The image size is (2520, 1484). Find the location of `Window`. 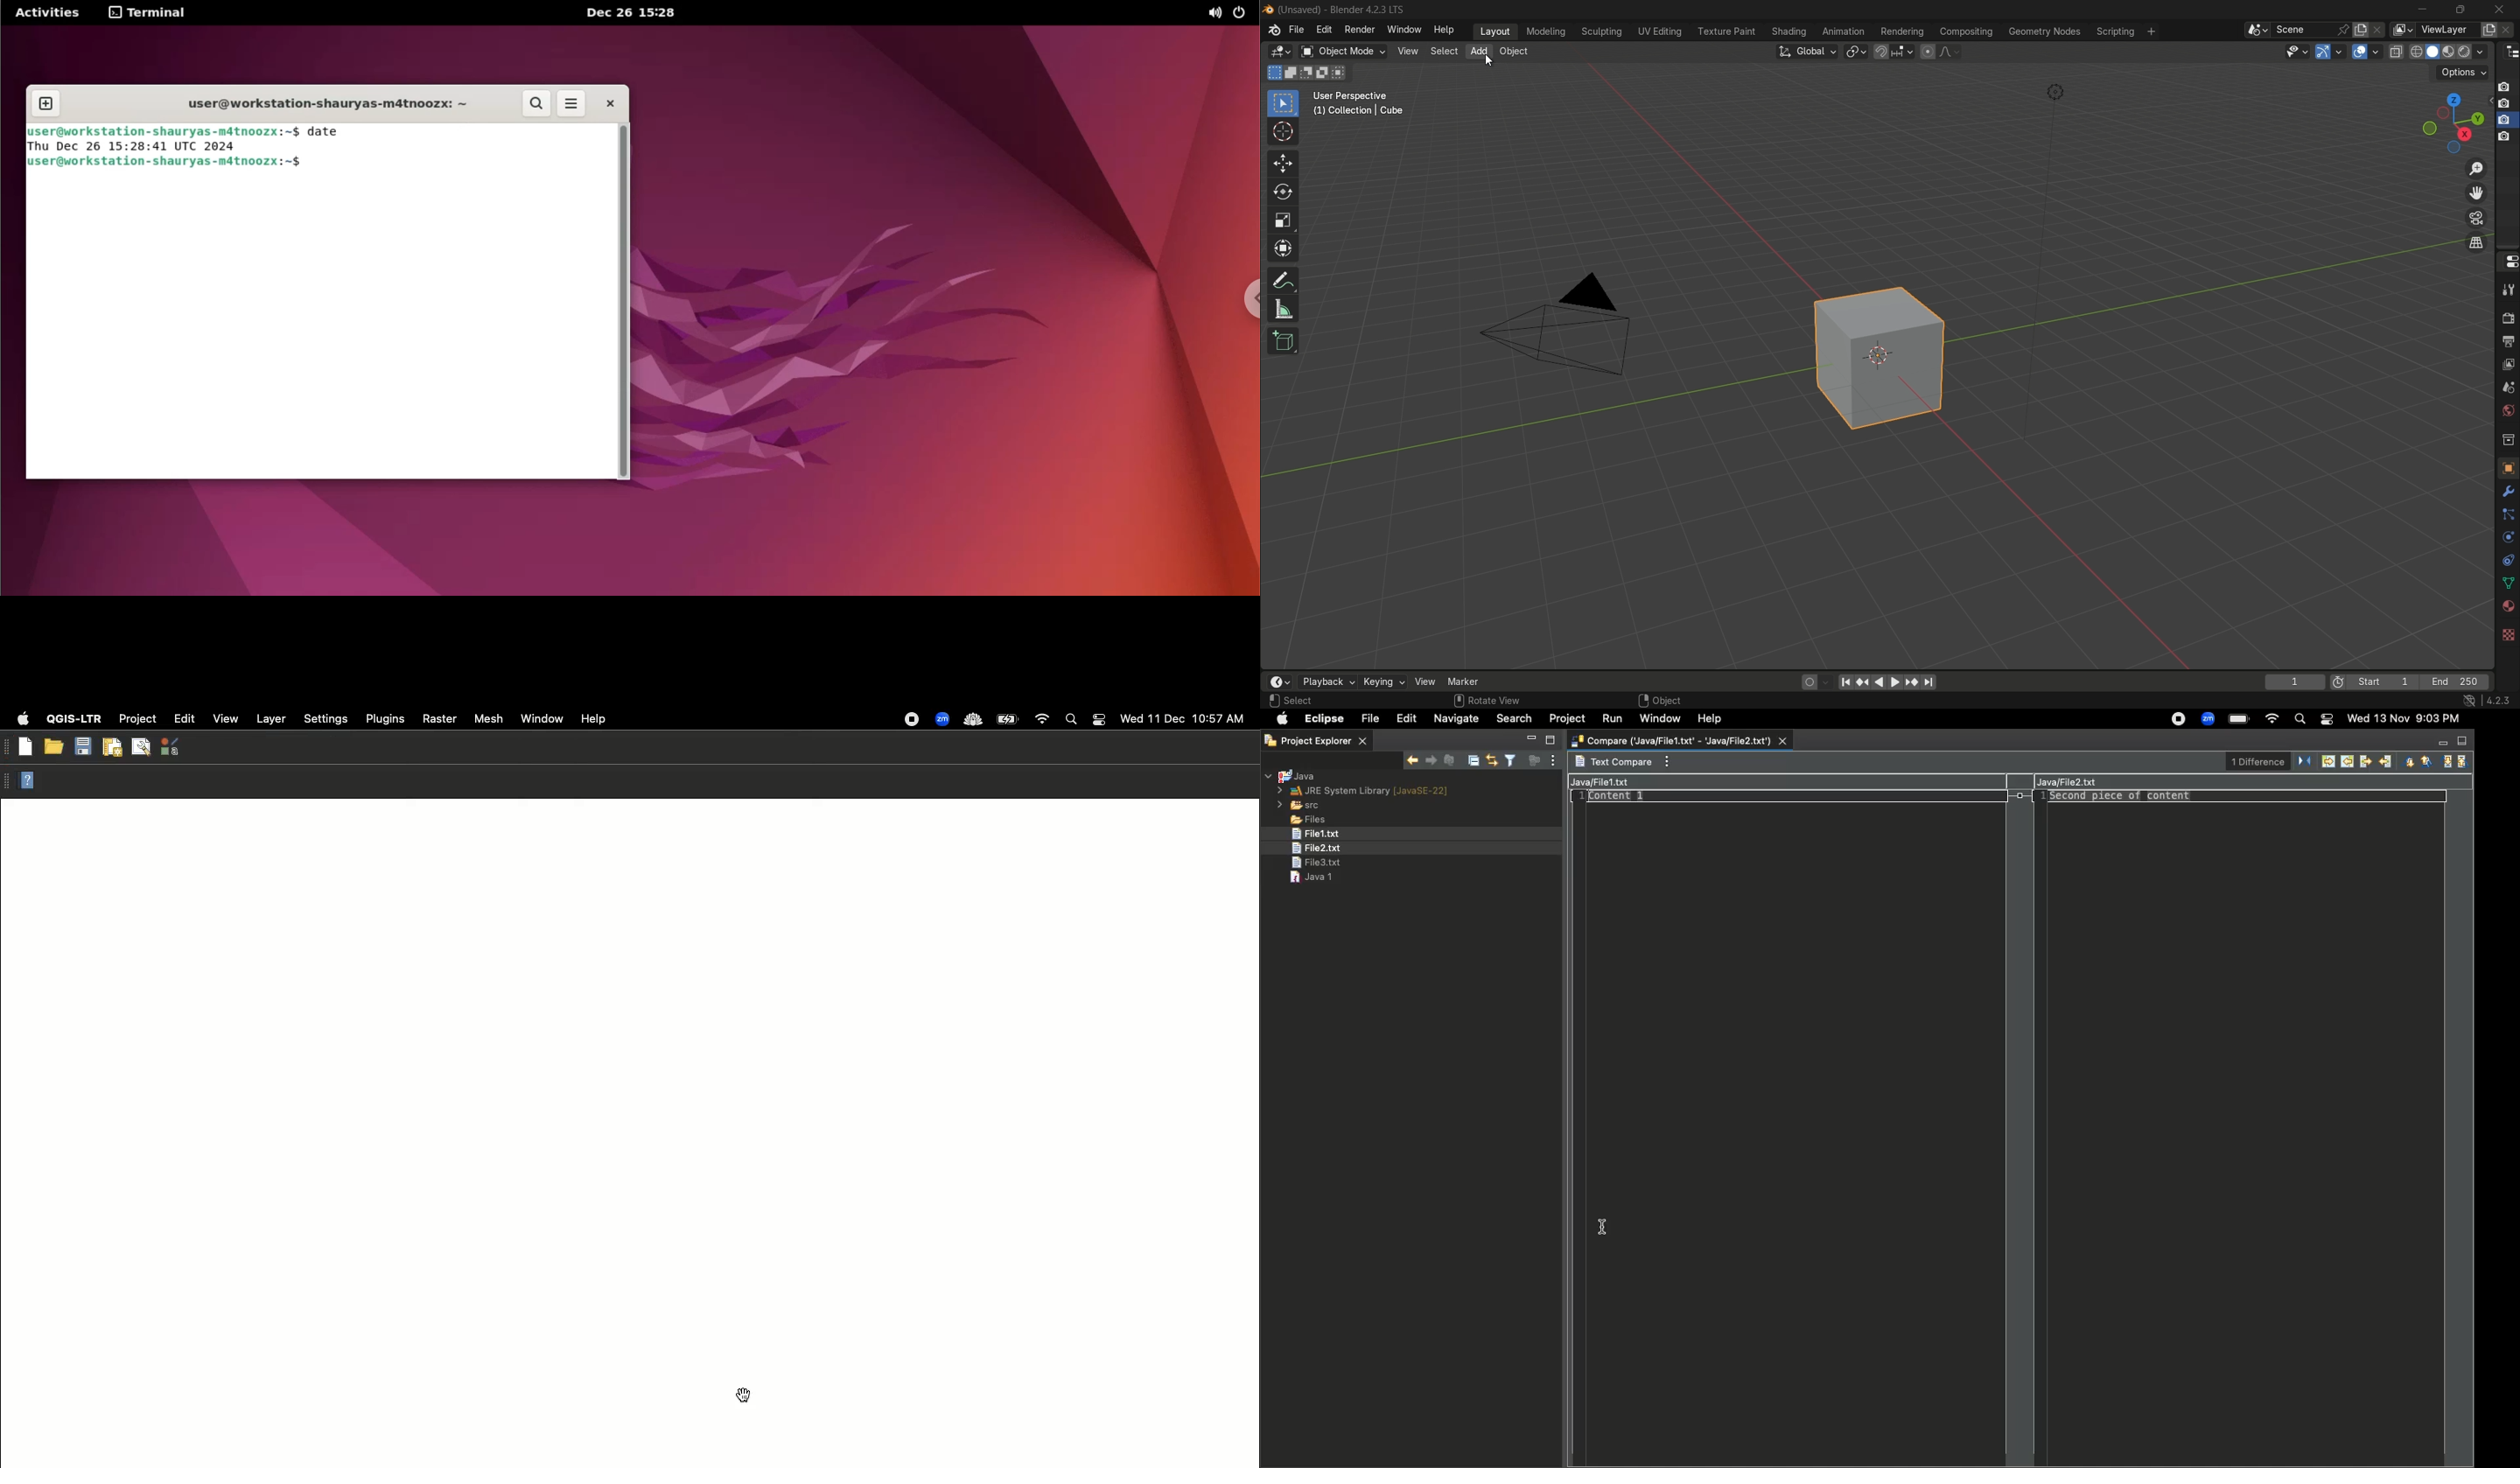

Window is located at coordinates (1662, 718).